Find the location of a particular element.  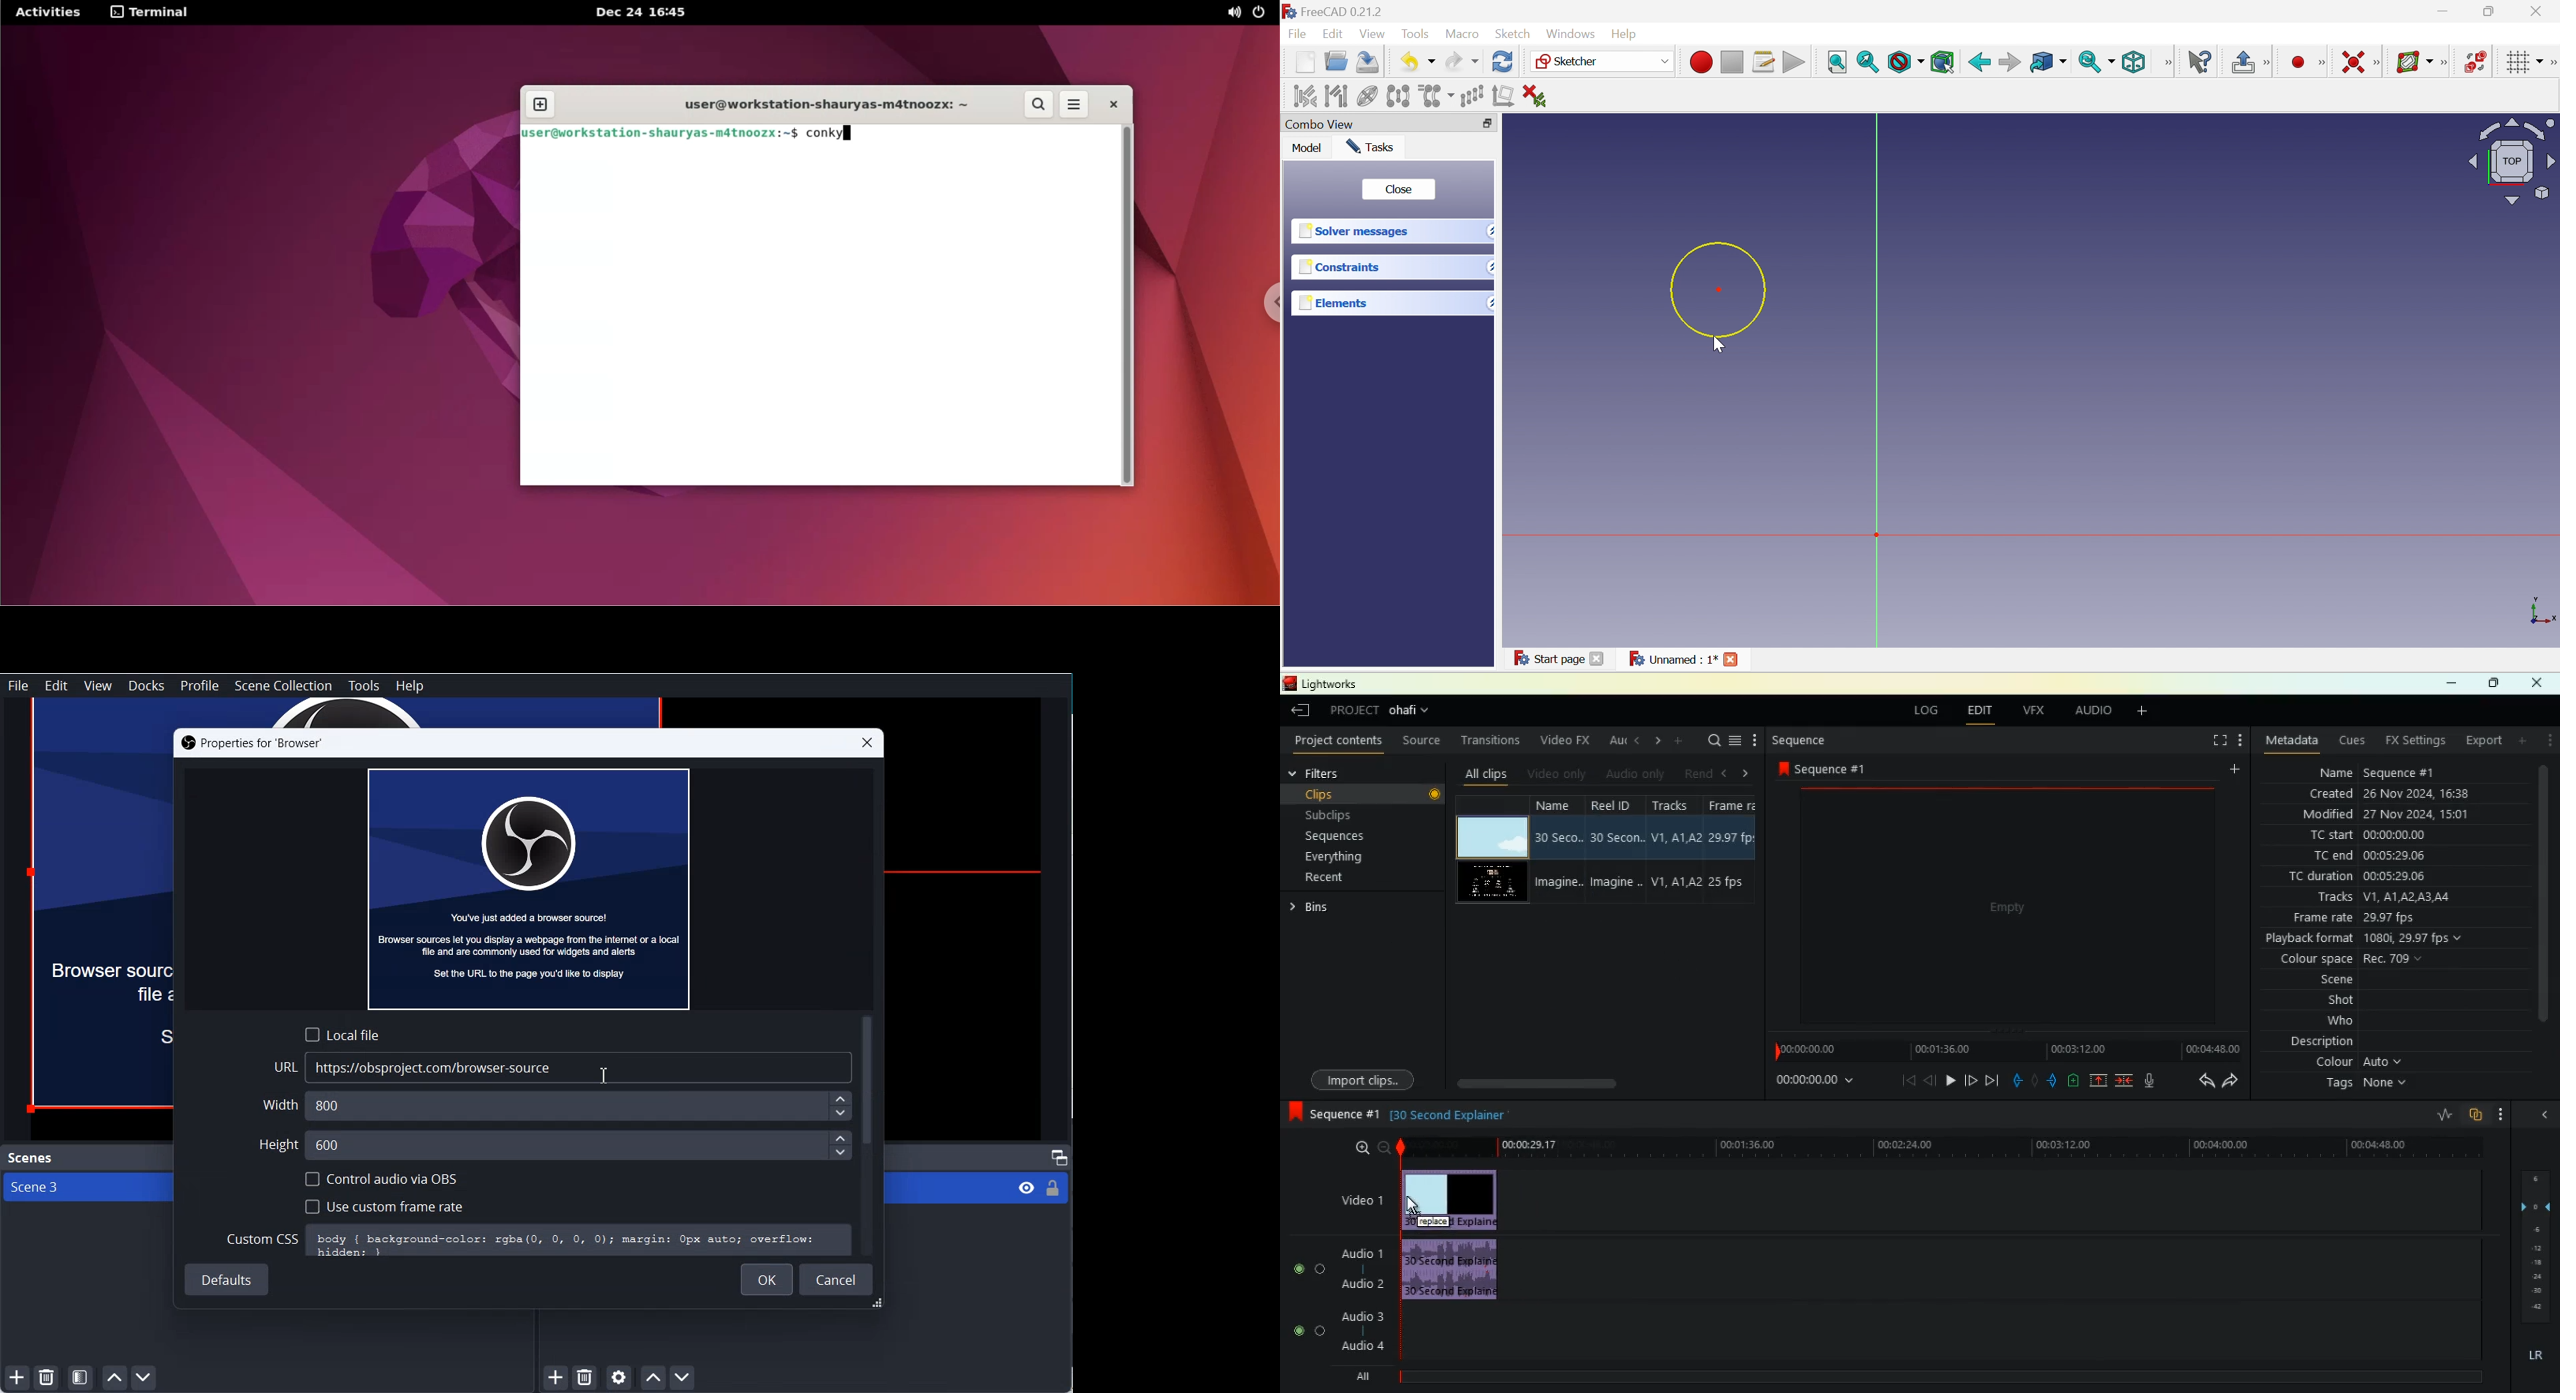

Sketcher B-spline tools is located at coordinates (2447, 63).